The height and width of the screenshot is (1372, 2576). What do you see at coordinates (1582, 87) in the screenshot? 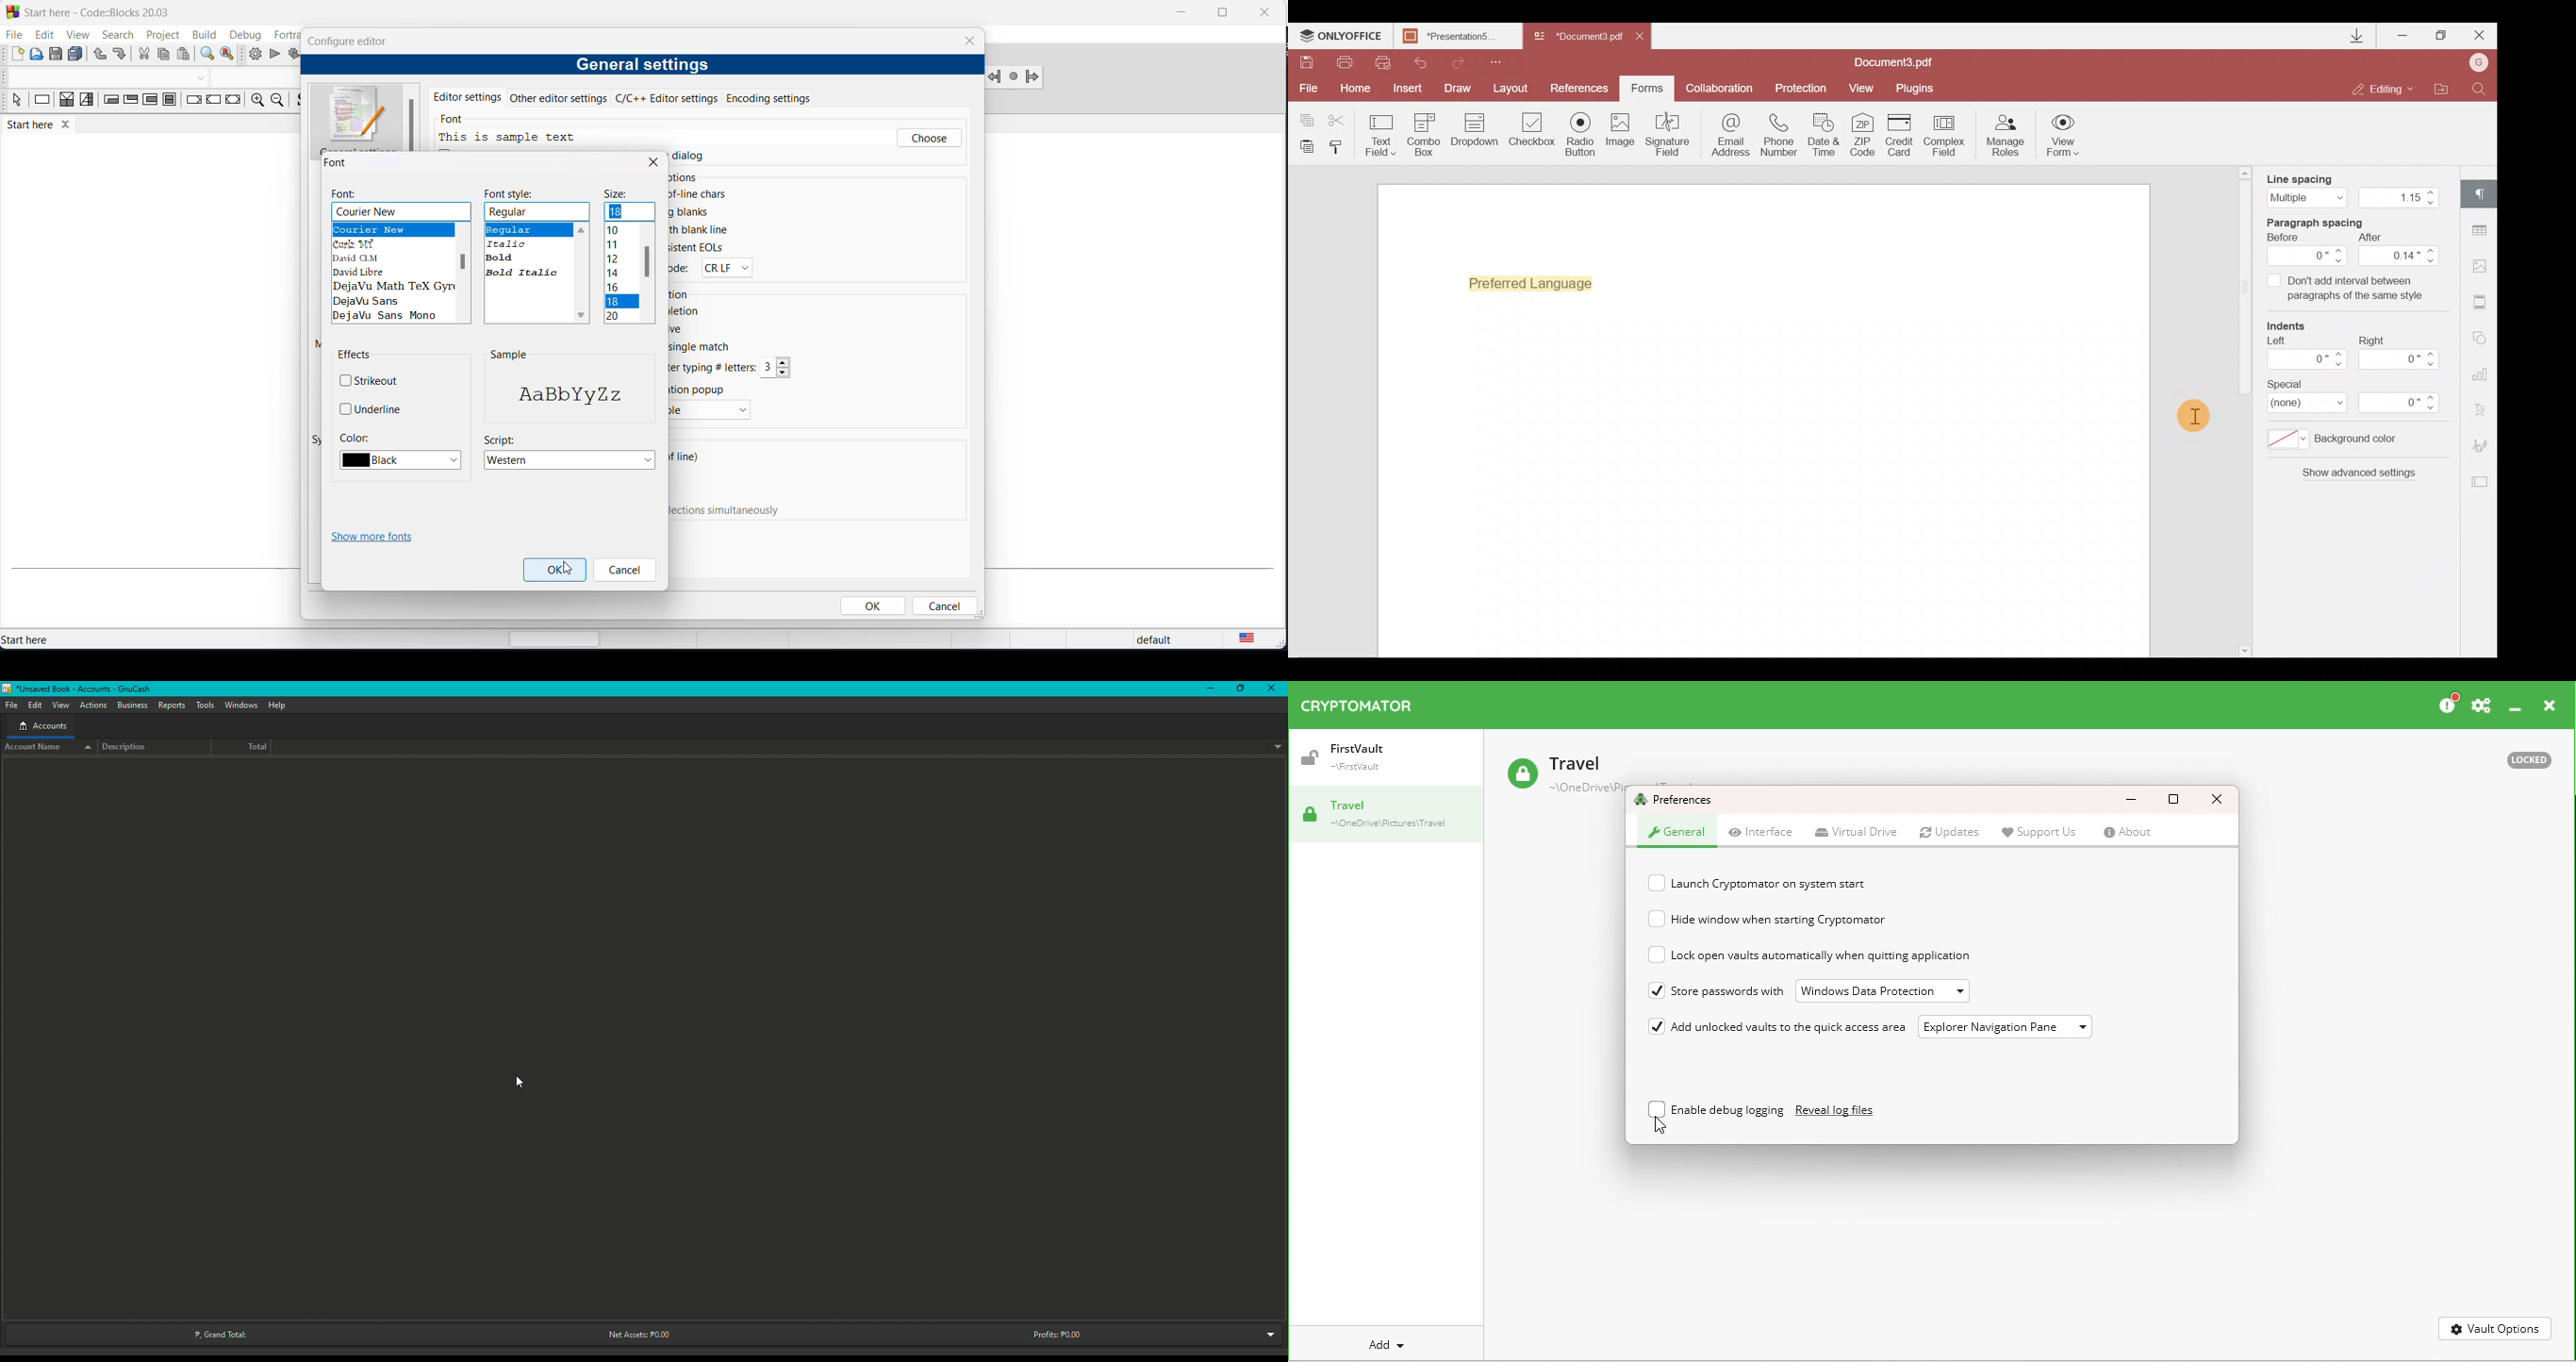
I see `References` at bounding box center [1582, 87].